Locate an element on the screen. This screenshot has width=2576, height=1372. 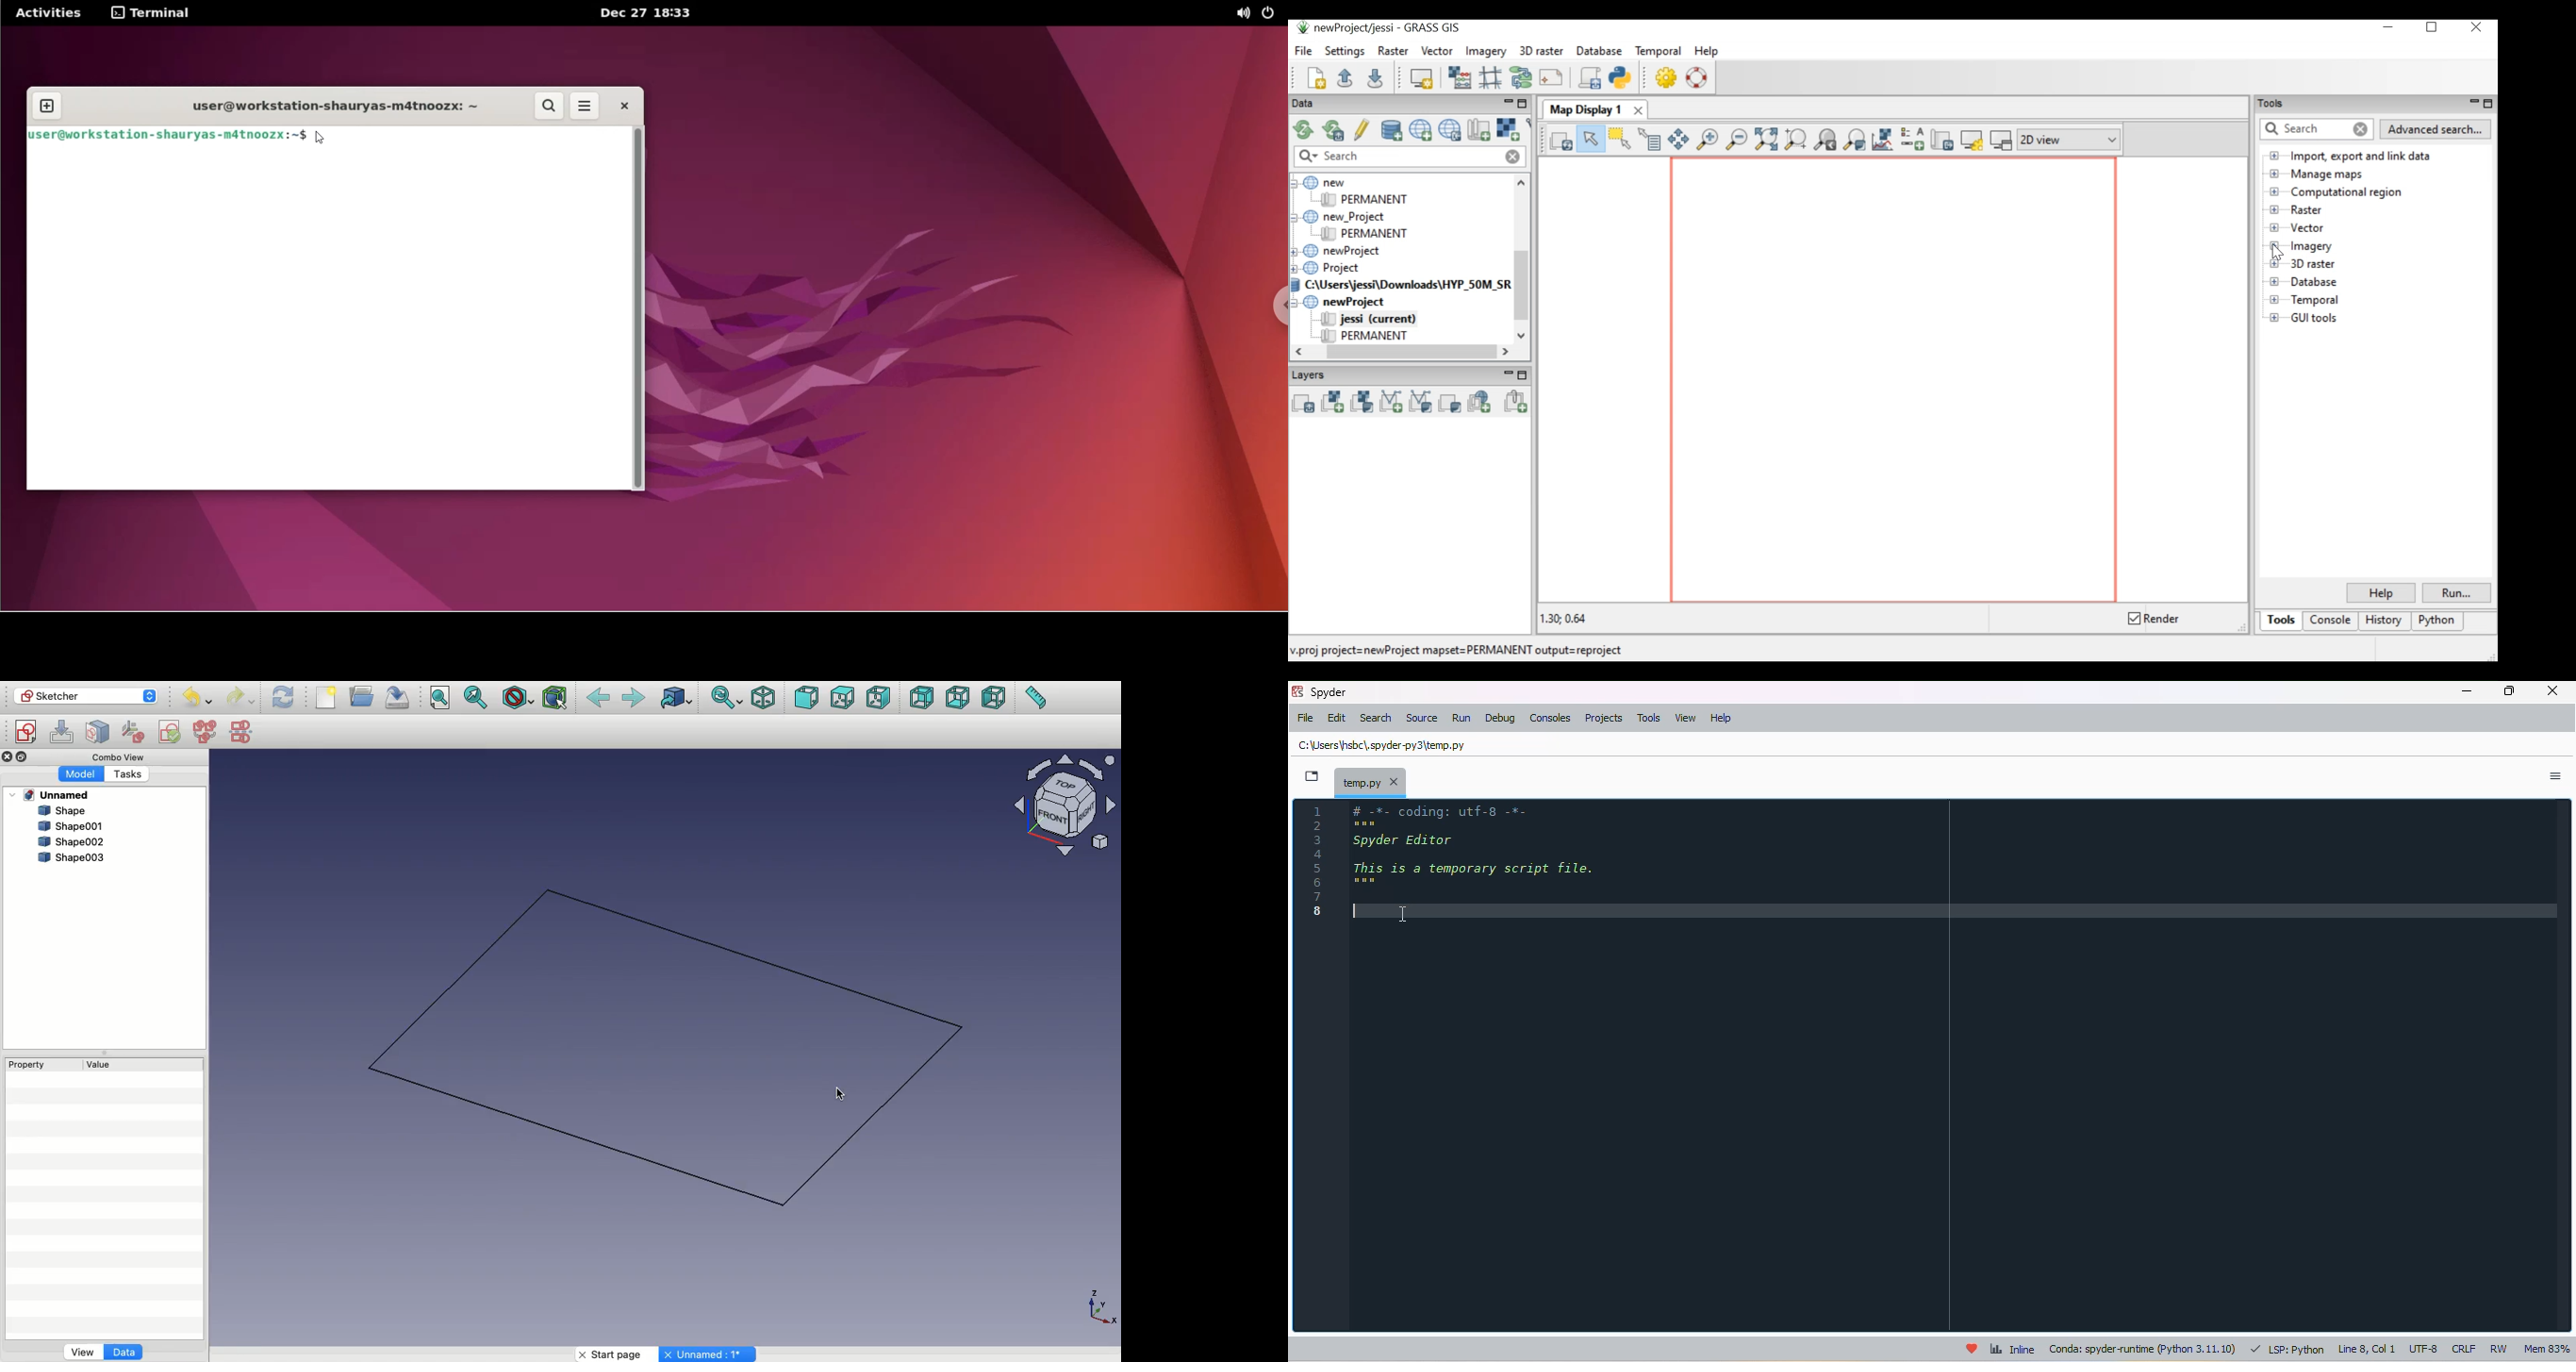
Workbench is located at coordinates (86, 697).